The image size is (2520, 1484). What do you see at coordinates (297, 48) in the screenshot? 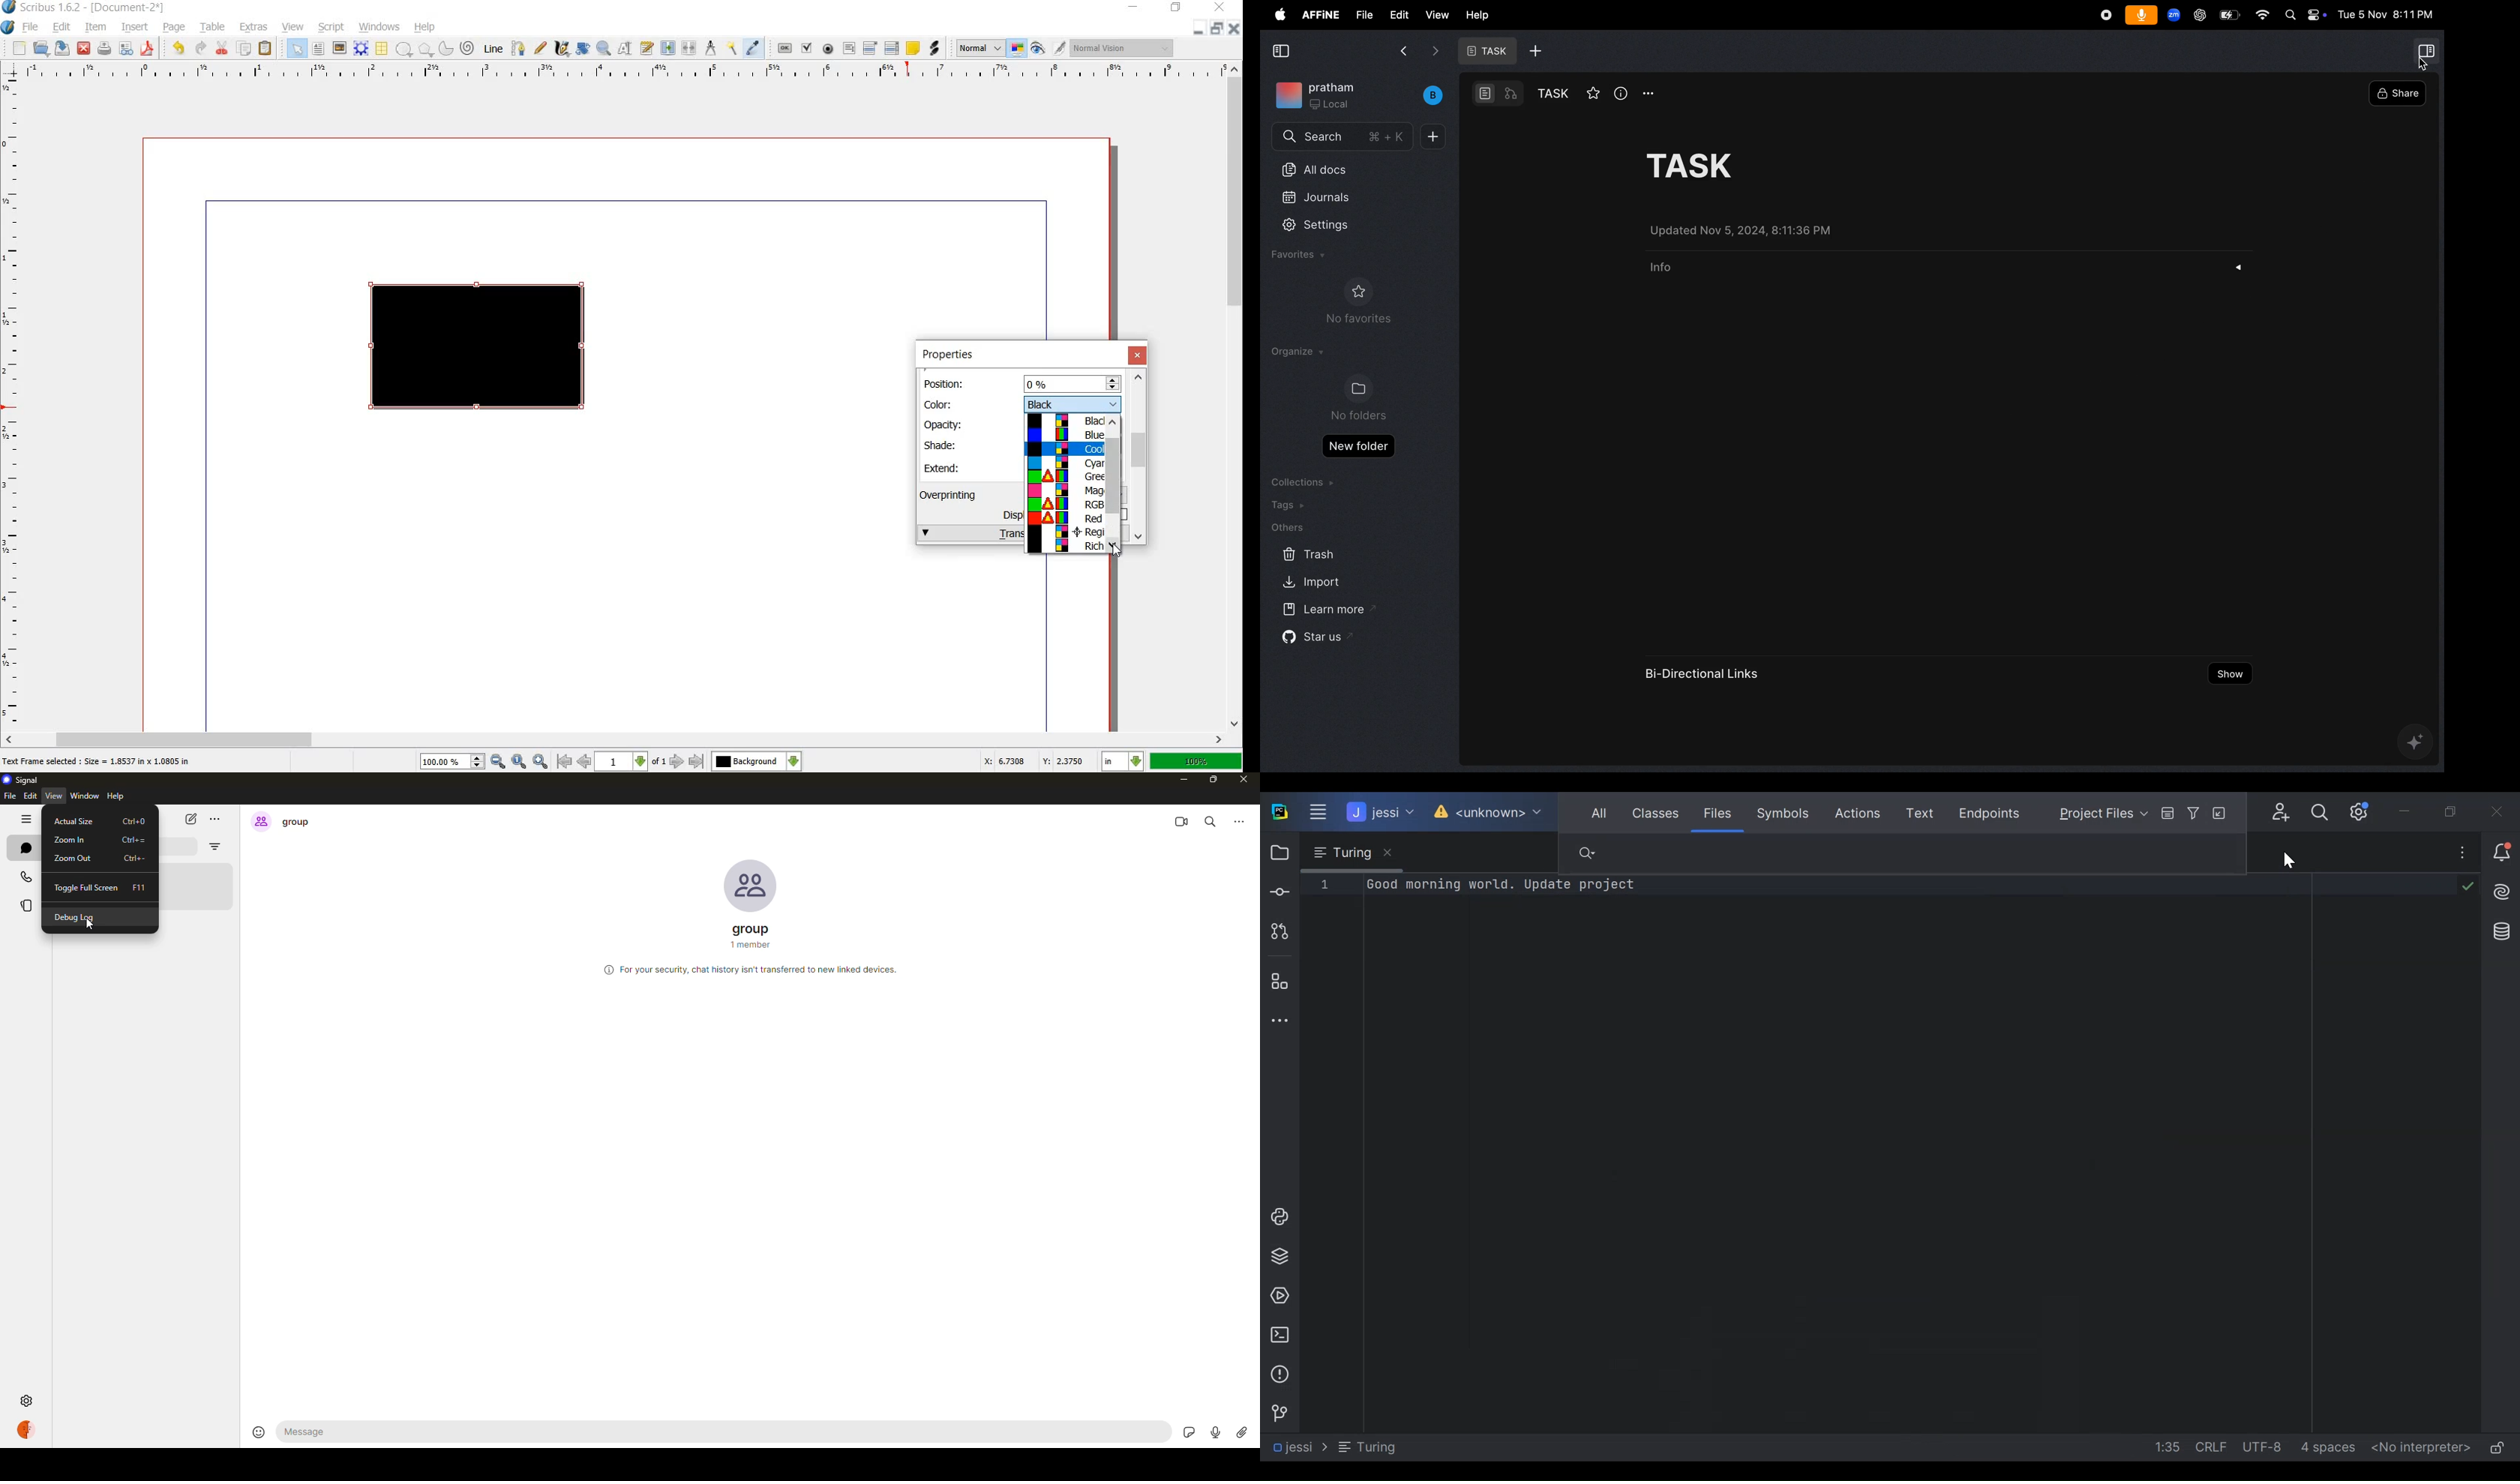
I see `select item` at bounding box center [297, 48].